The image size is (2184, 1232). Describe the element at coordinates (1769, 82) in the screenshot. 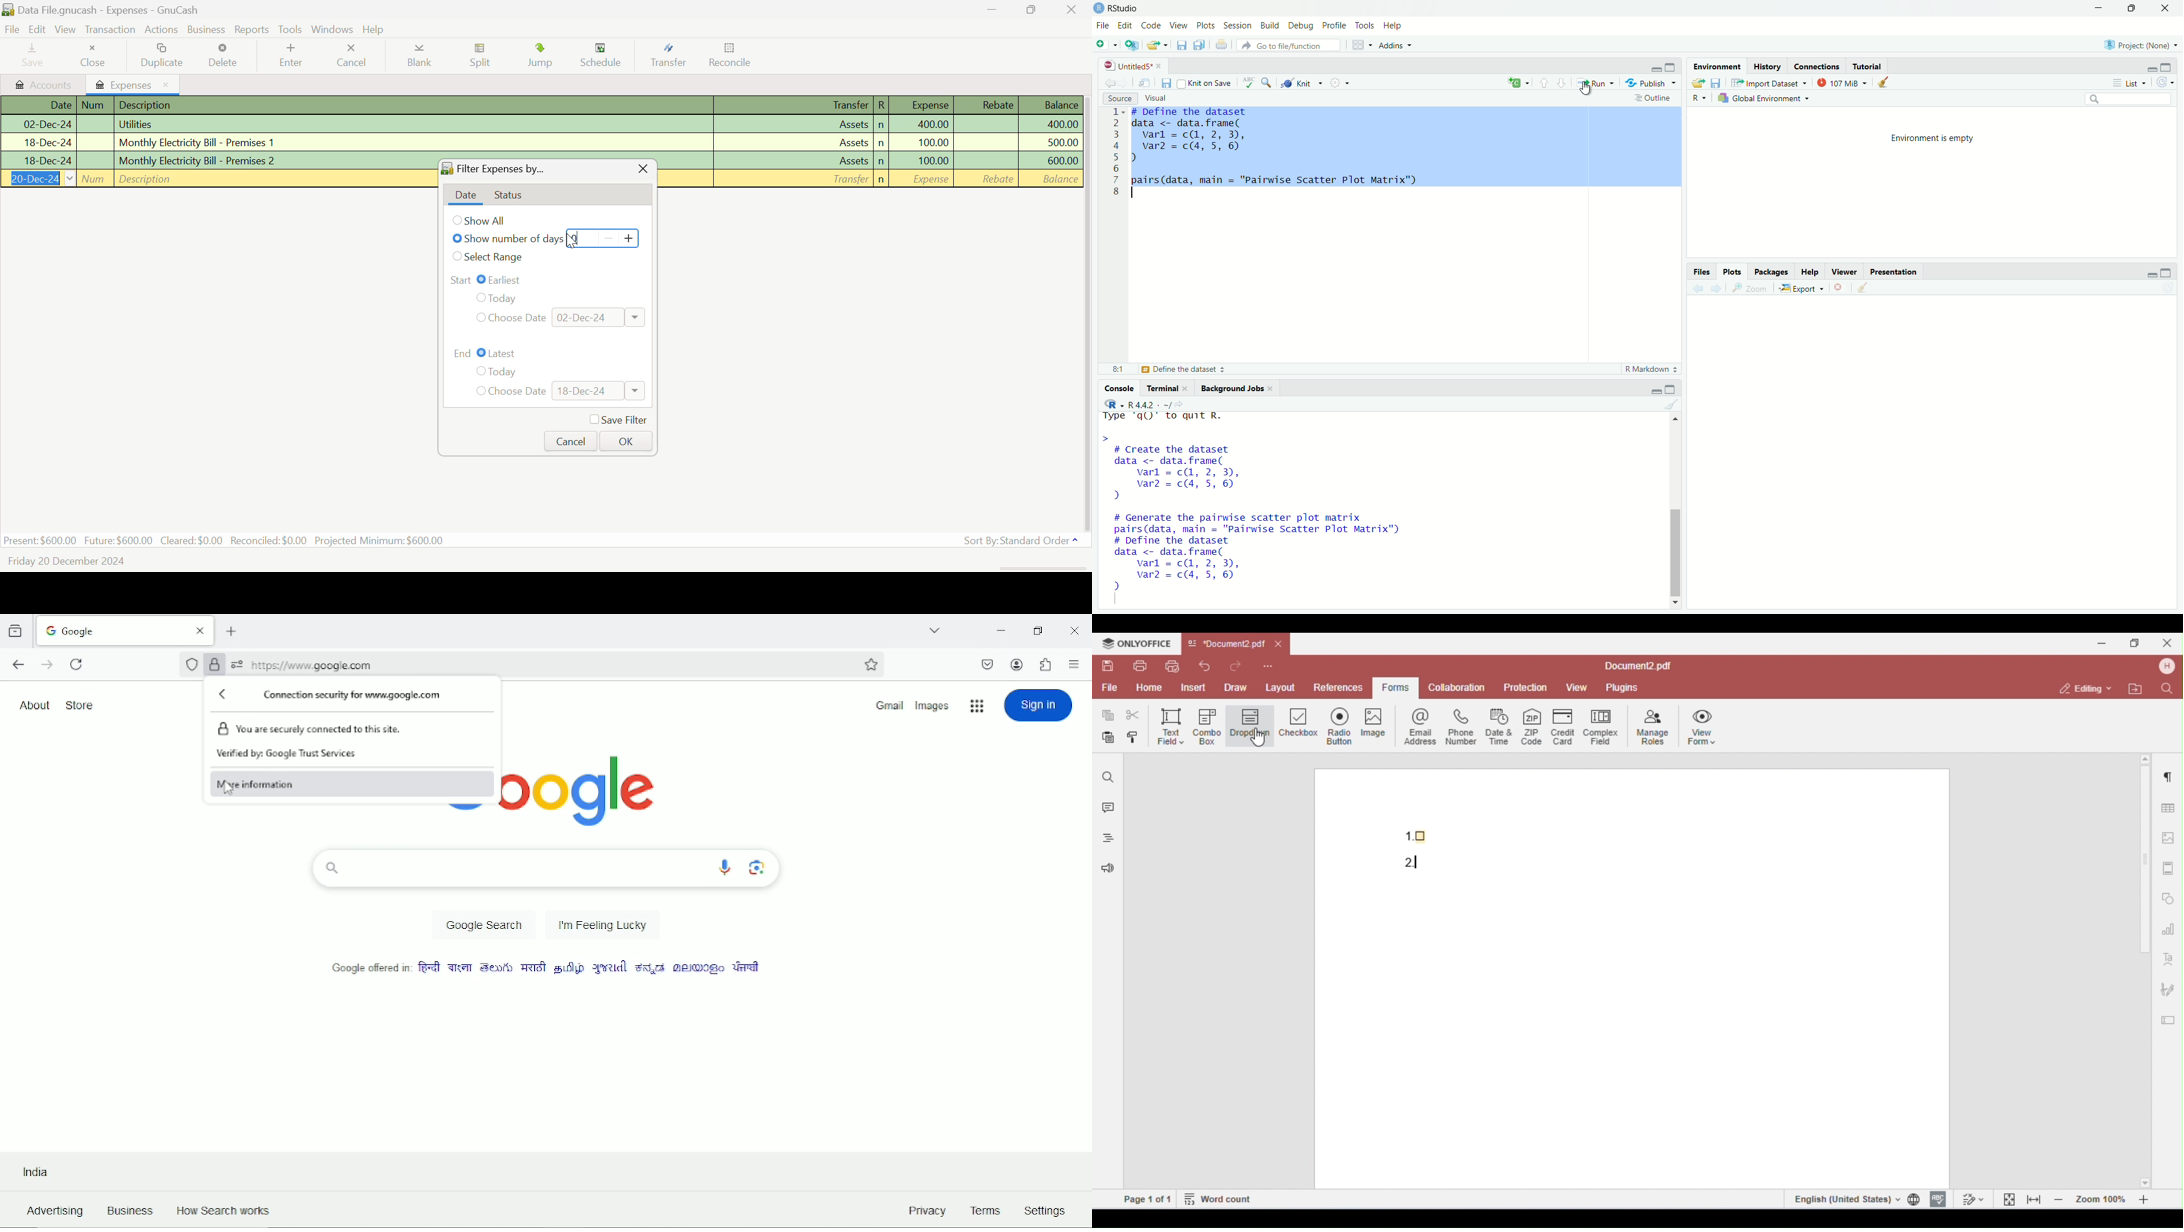

I see `Import Dataset` at that location.